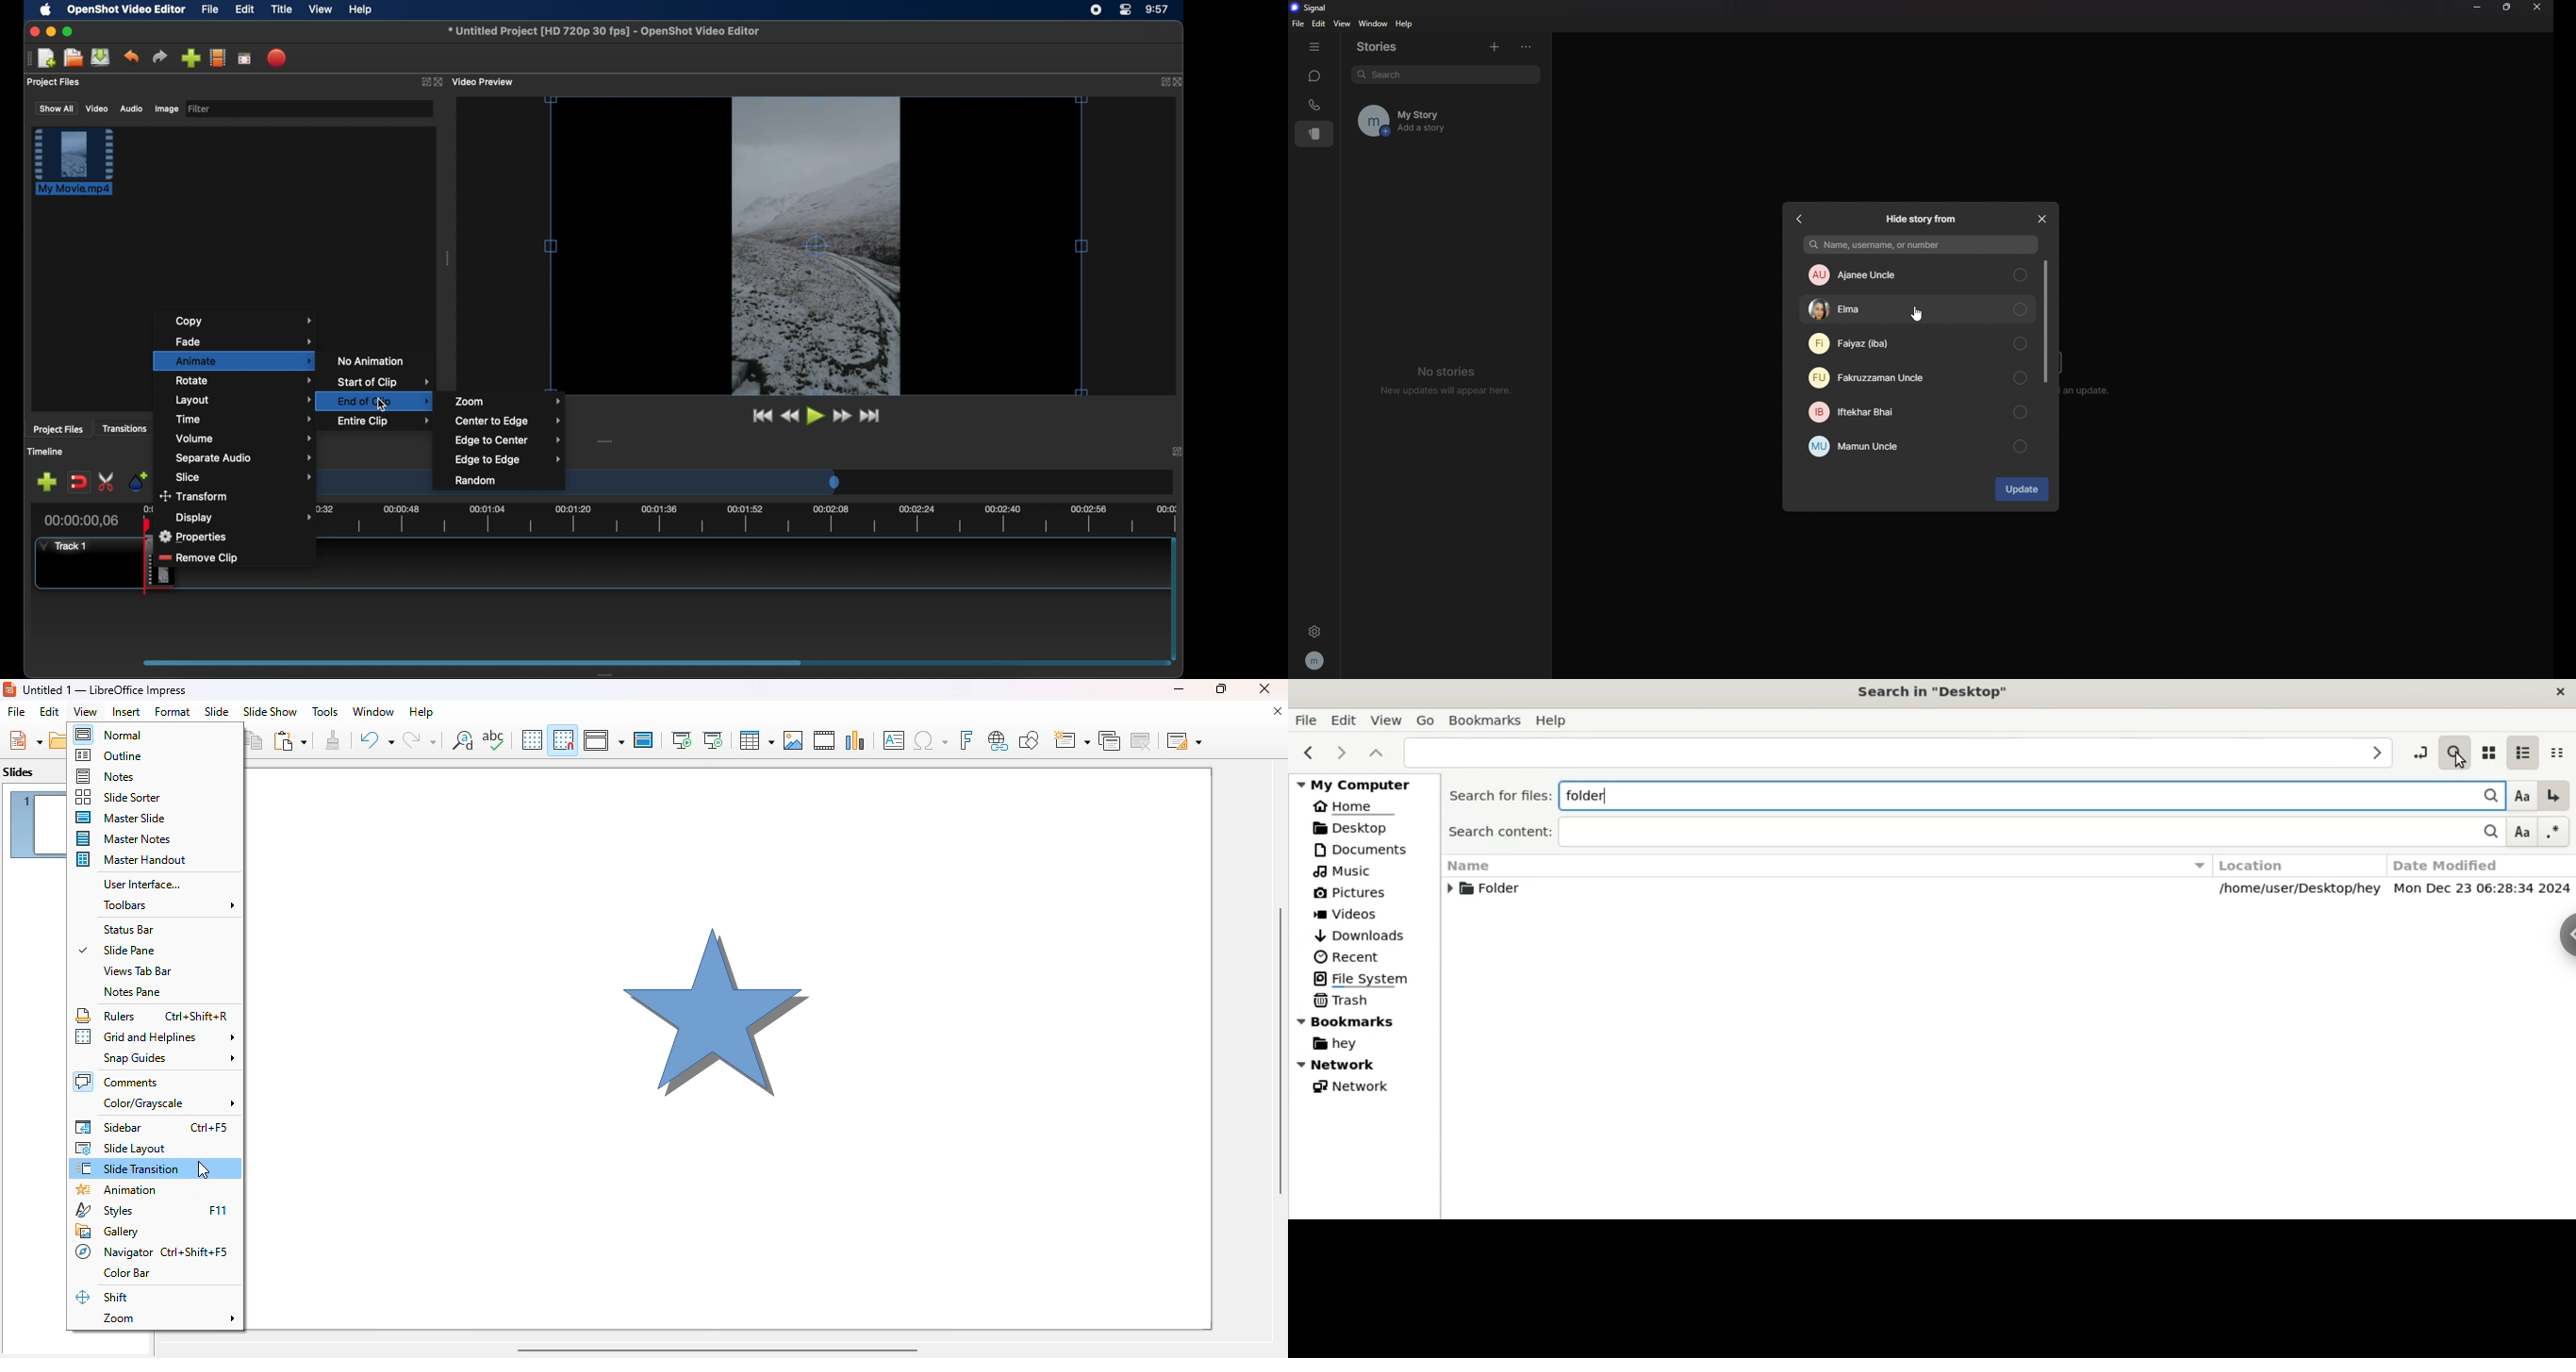 Image resolution: width=2576 pixels, height=1372 pixels. What do you see at coordinates (244, 439) in the screenshot?
I see `volume menu` at bounding box center [244, 439].